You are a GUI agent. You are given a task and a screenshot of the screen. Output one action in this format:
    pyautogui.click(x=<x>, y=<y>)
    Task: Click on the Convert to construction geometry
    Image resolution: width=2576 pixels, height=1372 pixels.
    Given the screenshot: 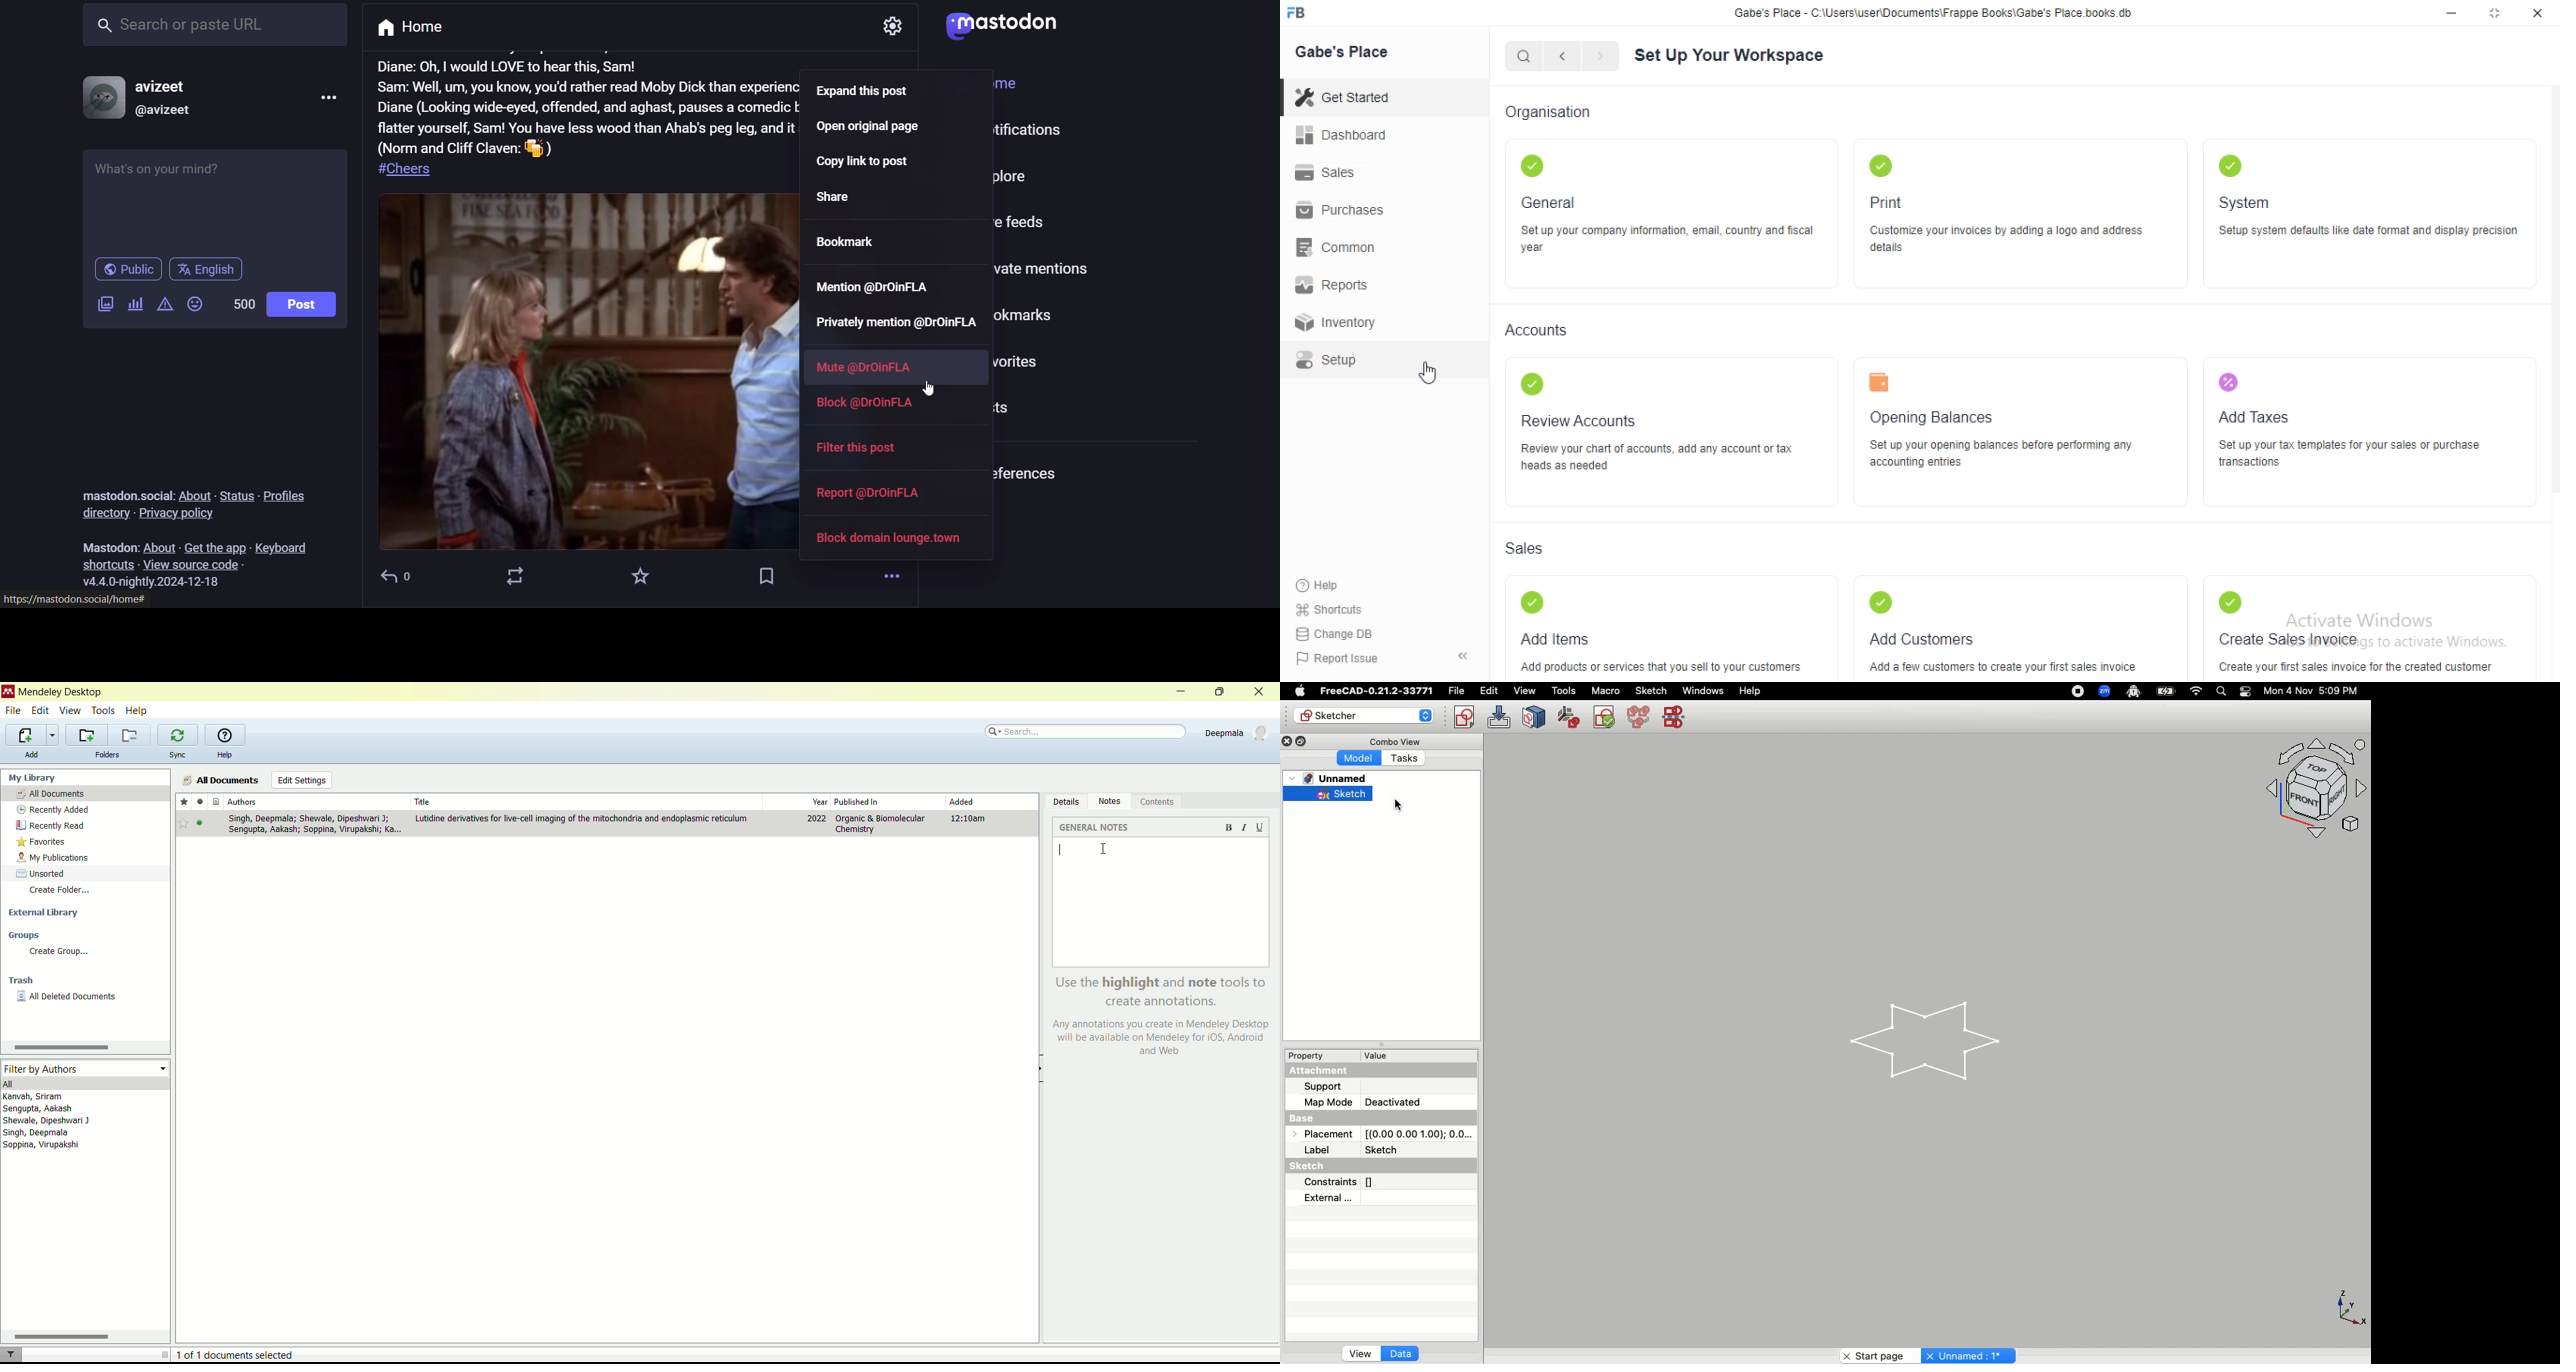 What is the action you would take?
    pyautogui.click(x=1676, y=718)
    